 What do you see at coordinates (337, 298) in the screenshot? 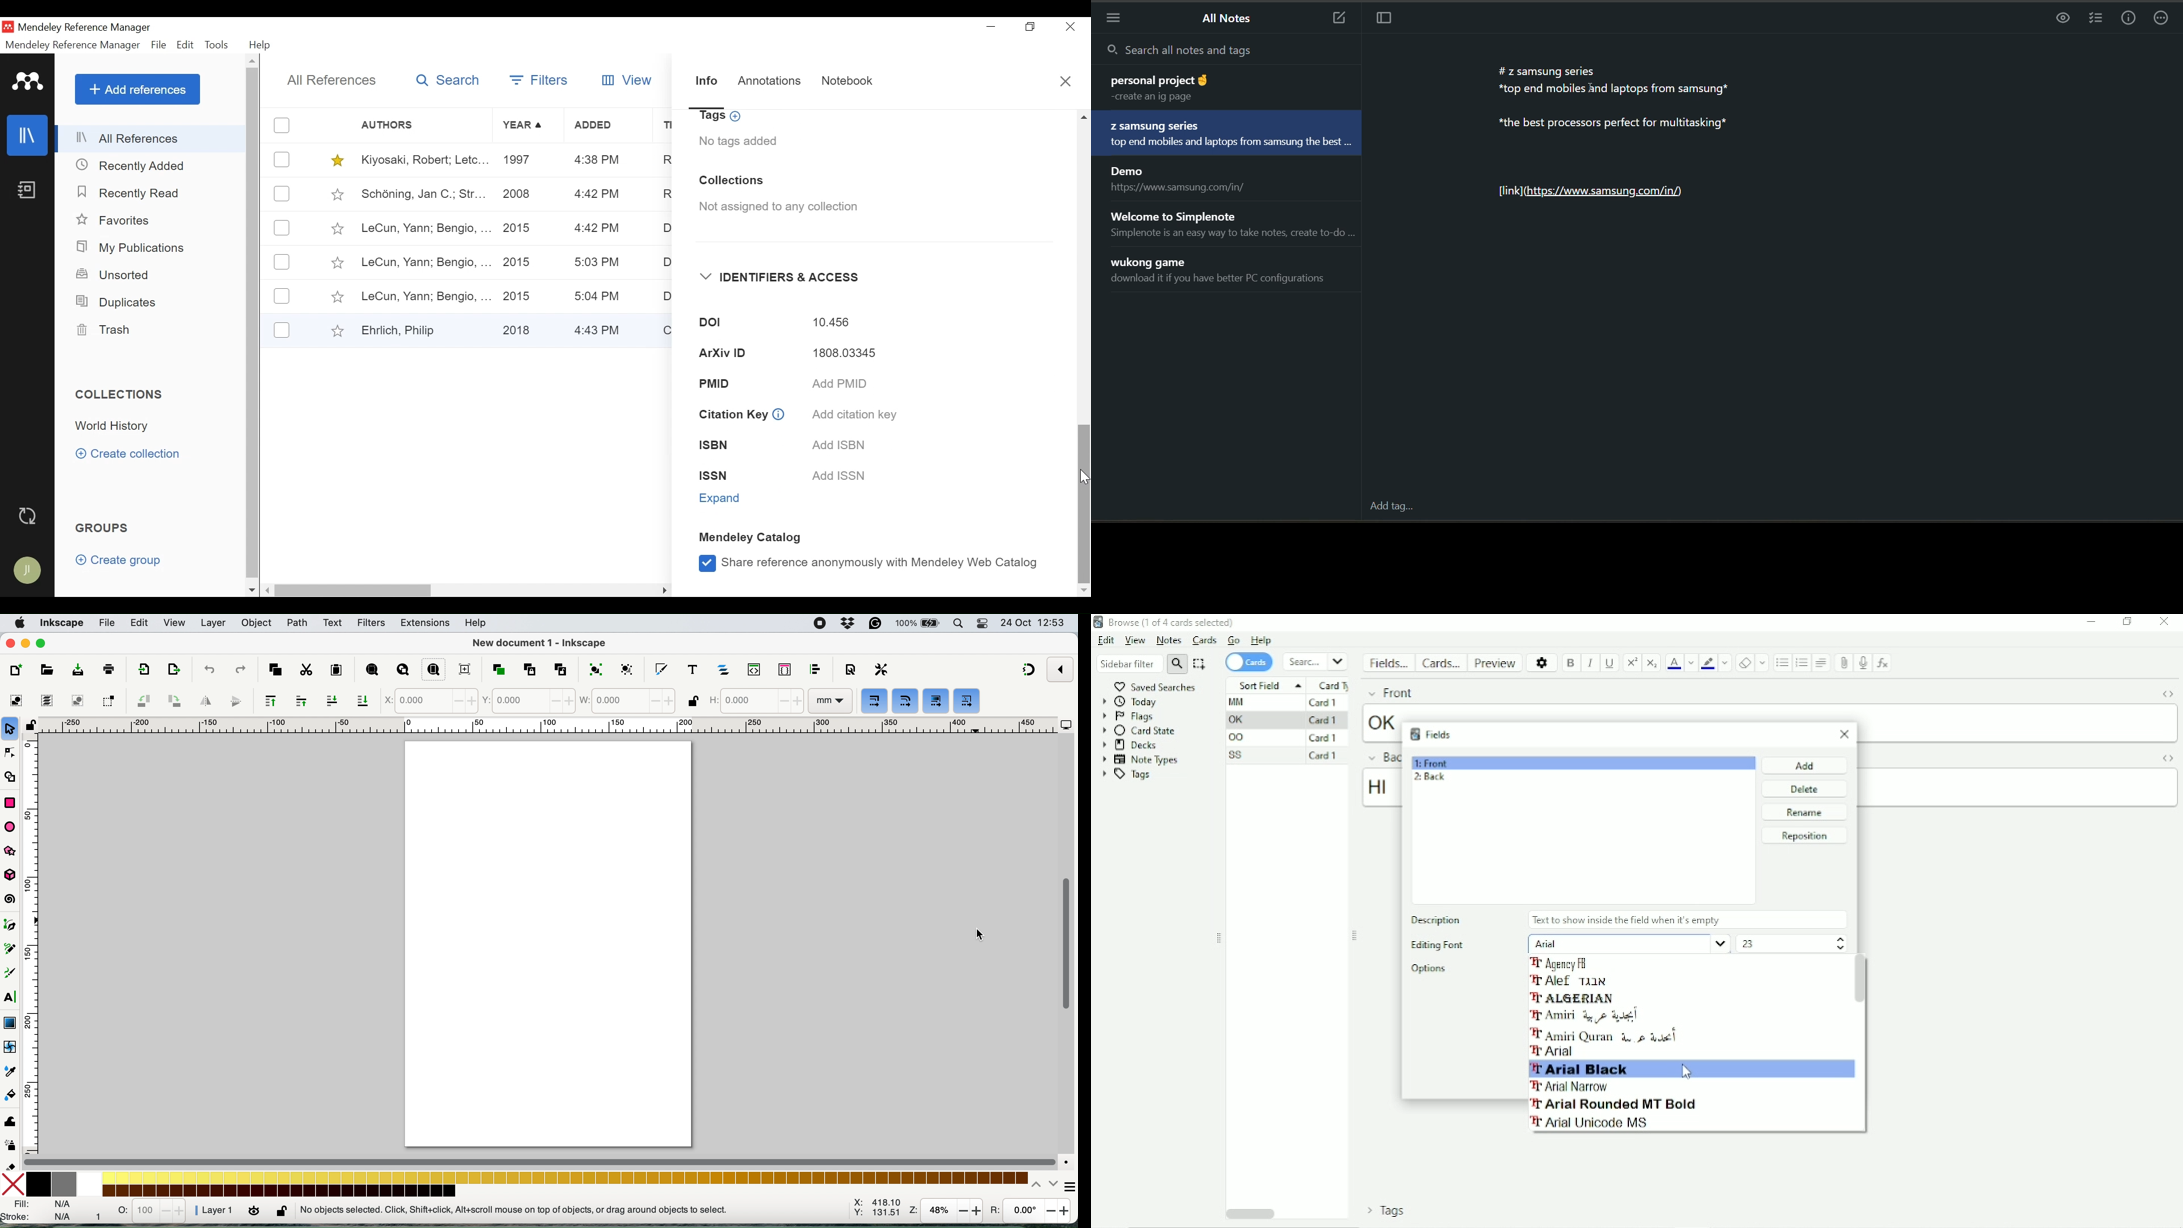
I see `(un)select favorite` at bounding box center [337, 298].